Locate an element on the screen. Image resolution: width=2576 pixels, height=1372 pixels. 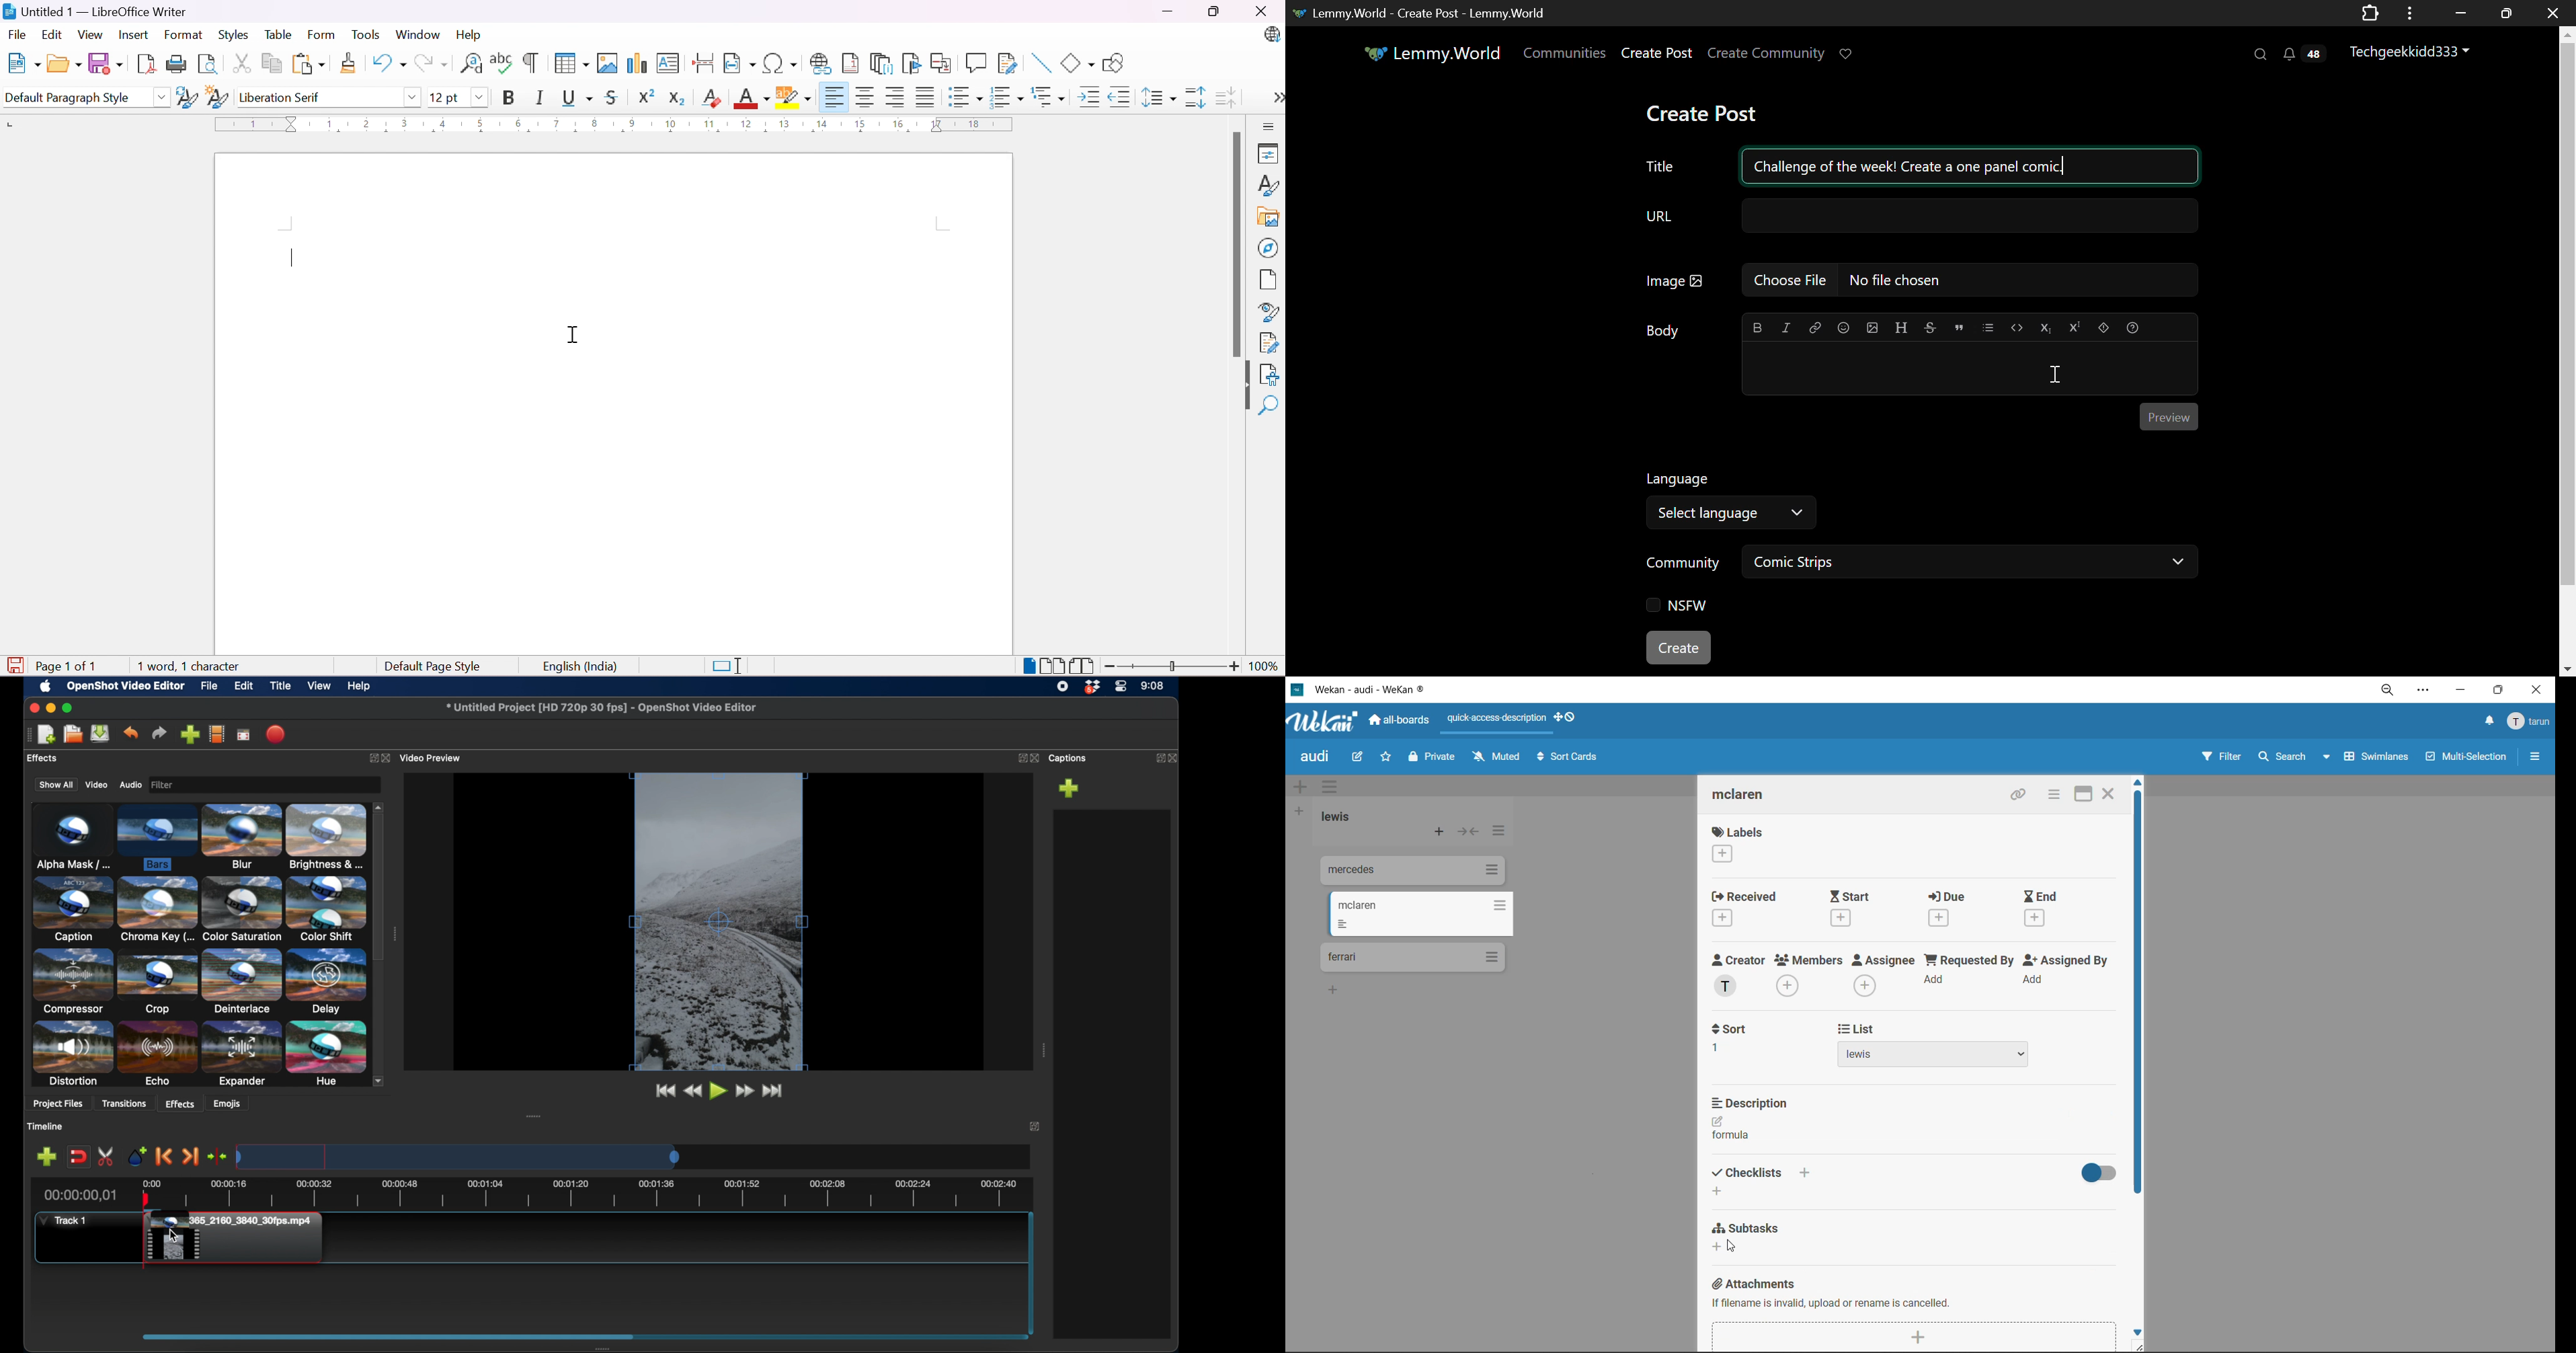
close is located at coordinates (389, 757).